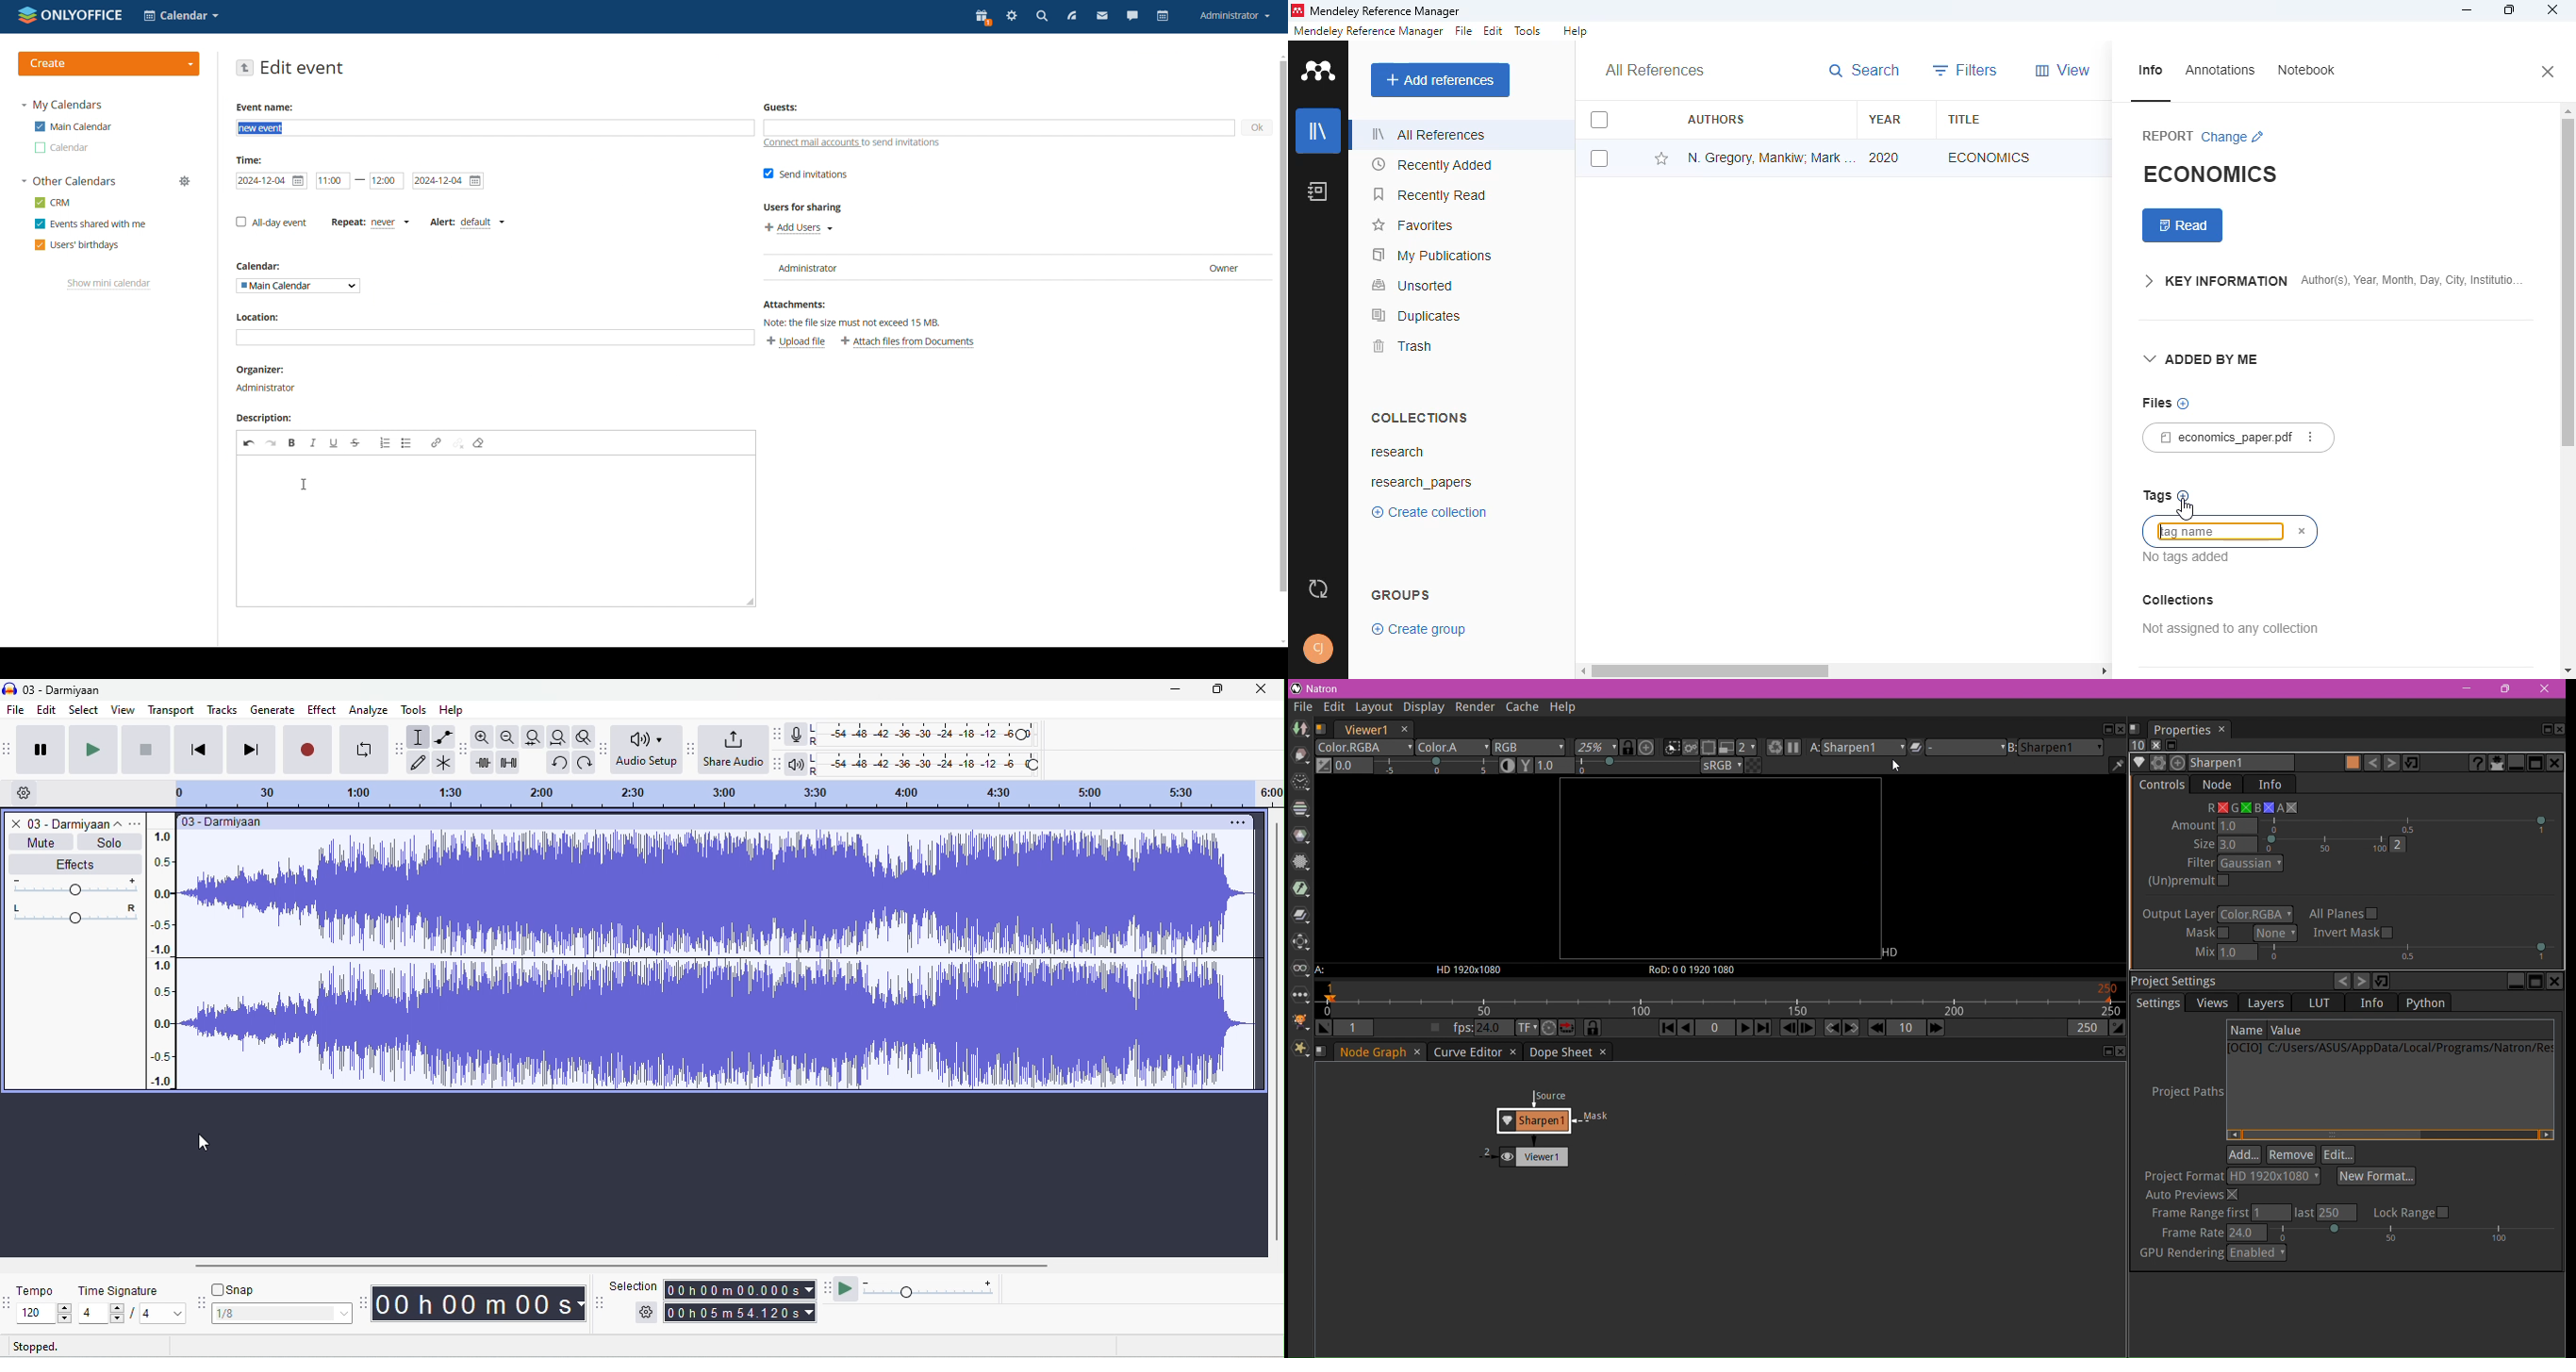 This screenshot has width=2576, height=1372. Describe the element at coordinates (2303, 532) in the screenshot. I see `cancel` at that location.